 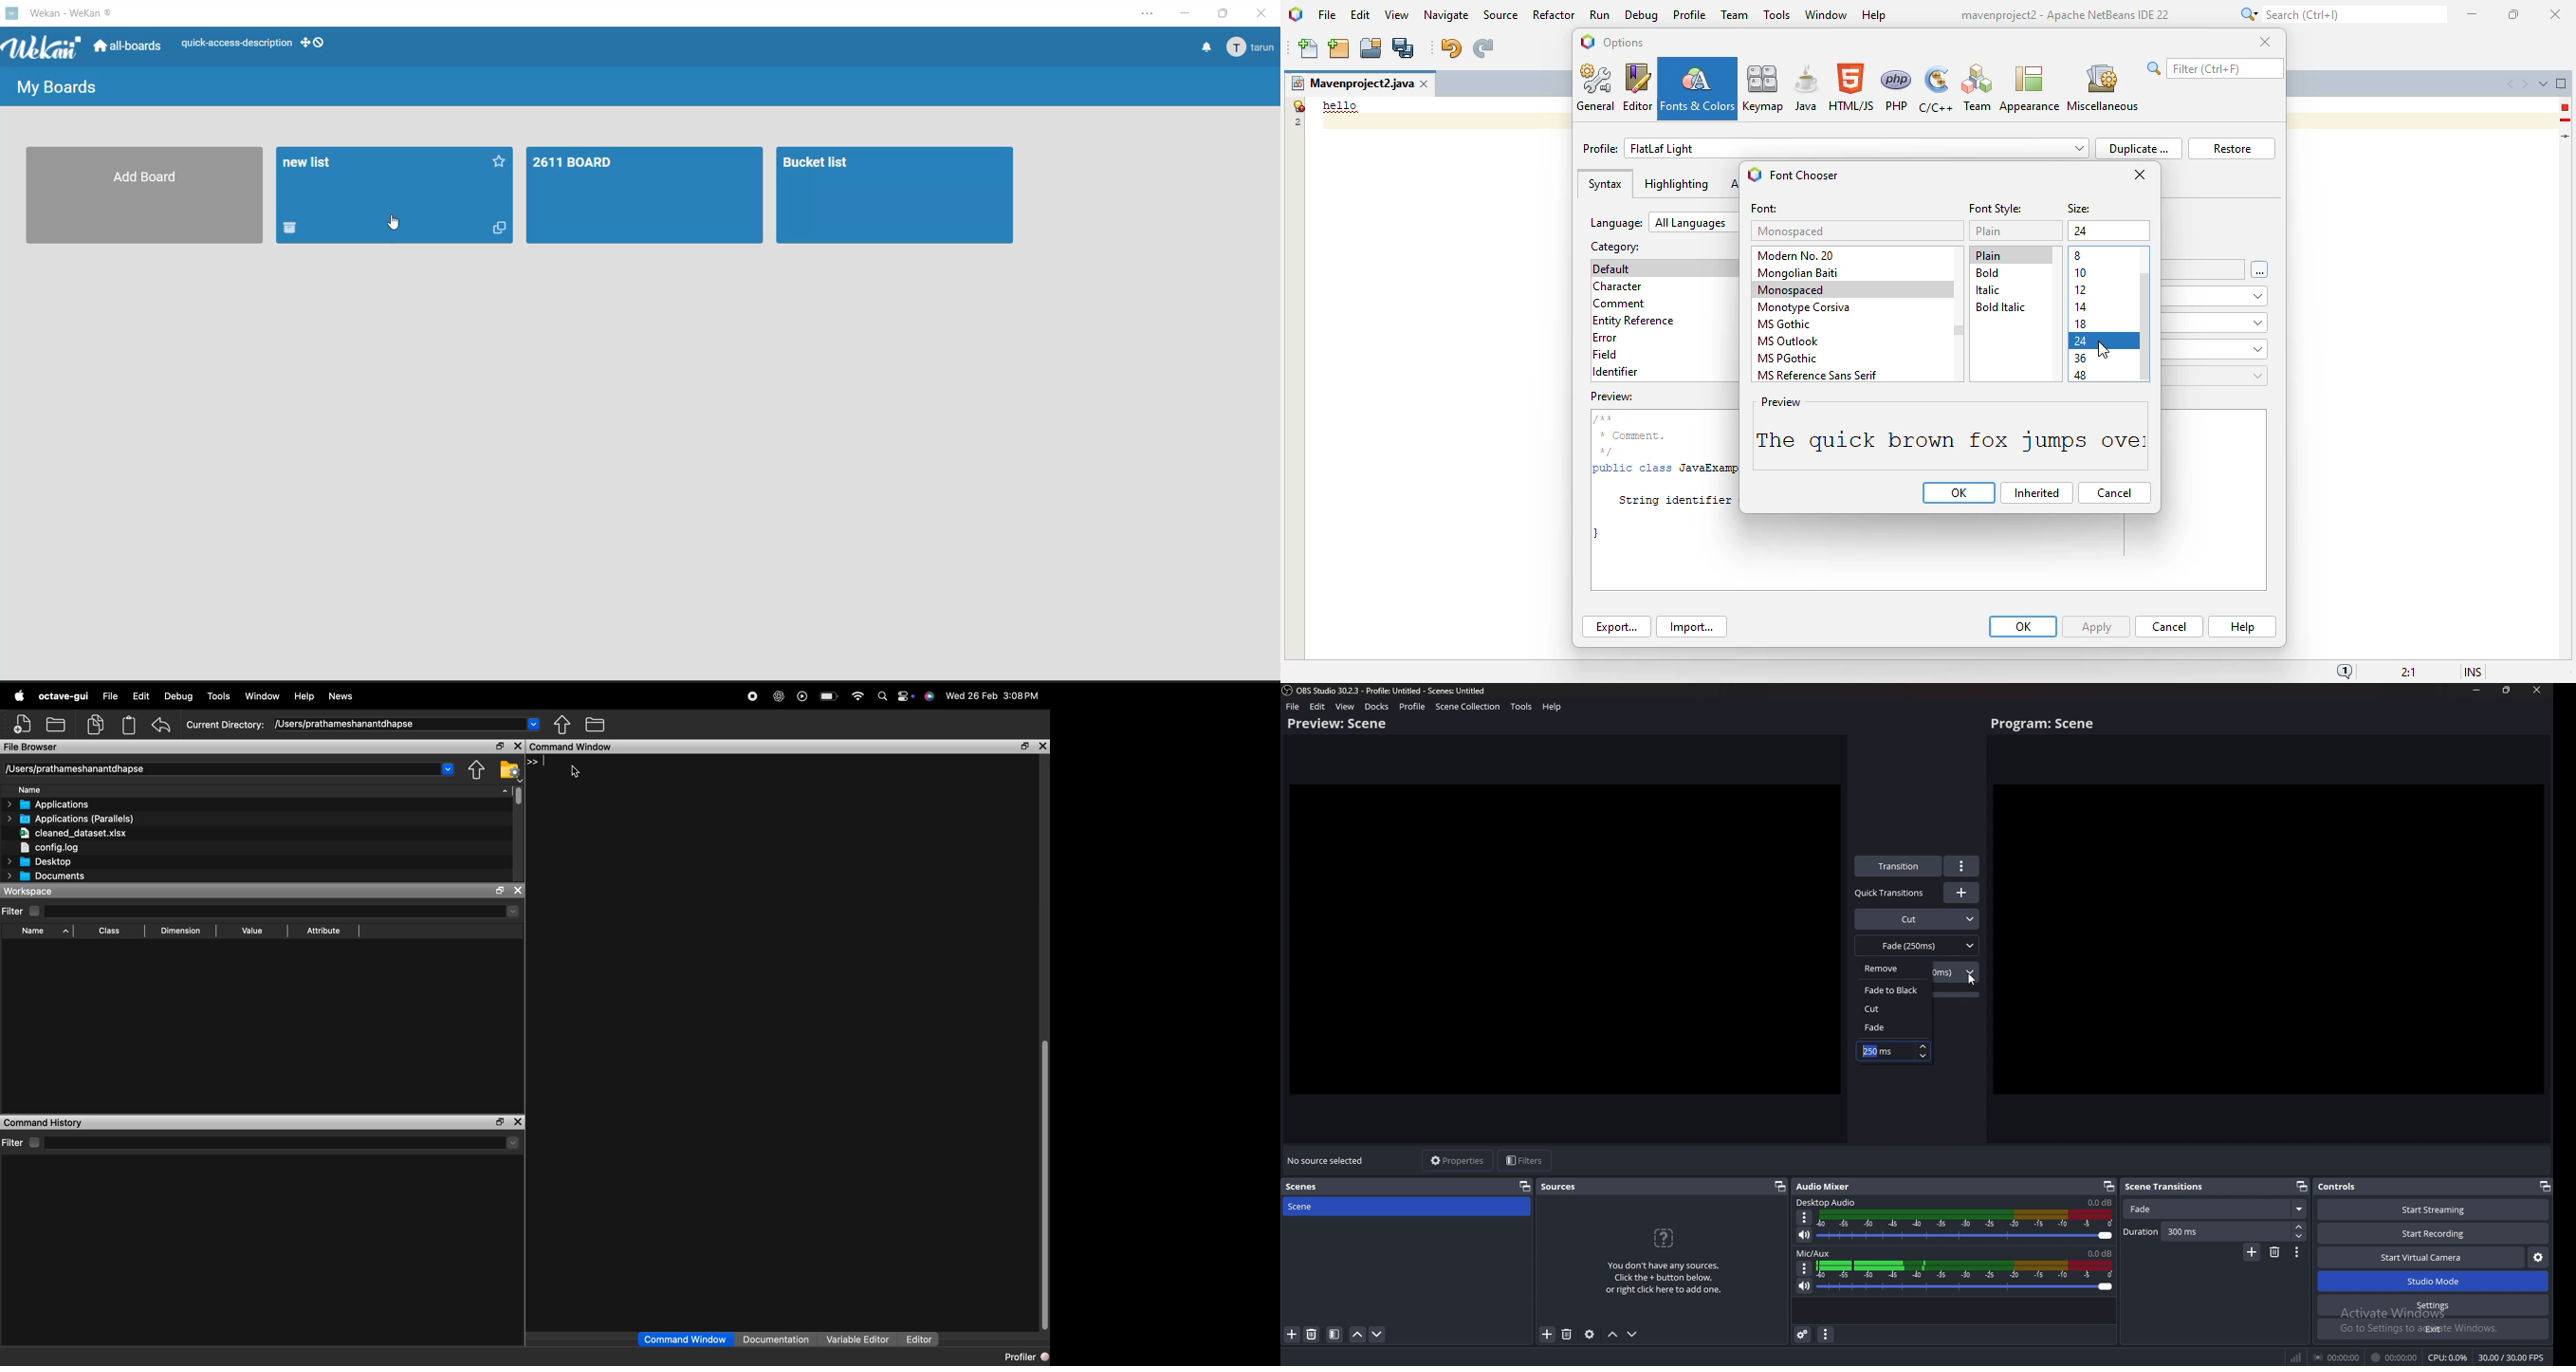 I want to click on battery, so click(x=829, y=695).